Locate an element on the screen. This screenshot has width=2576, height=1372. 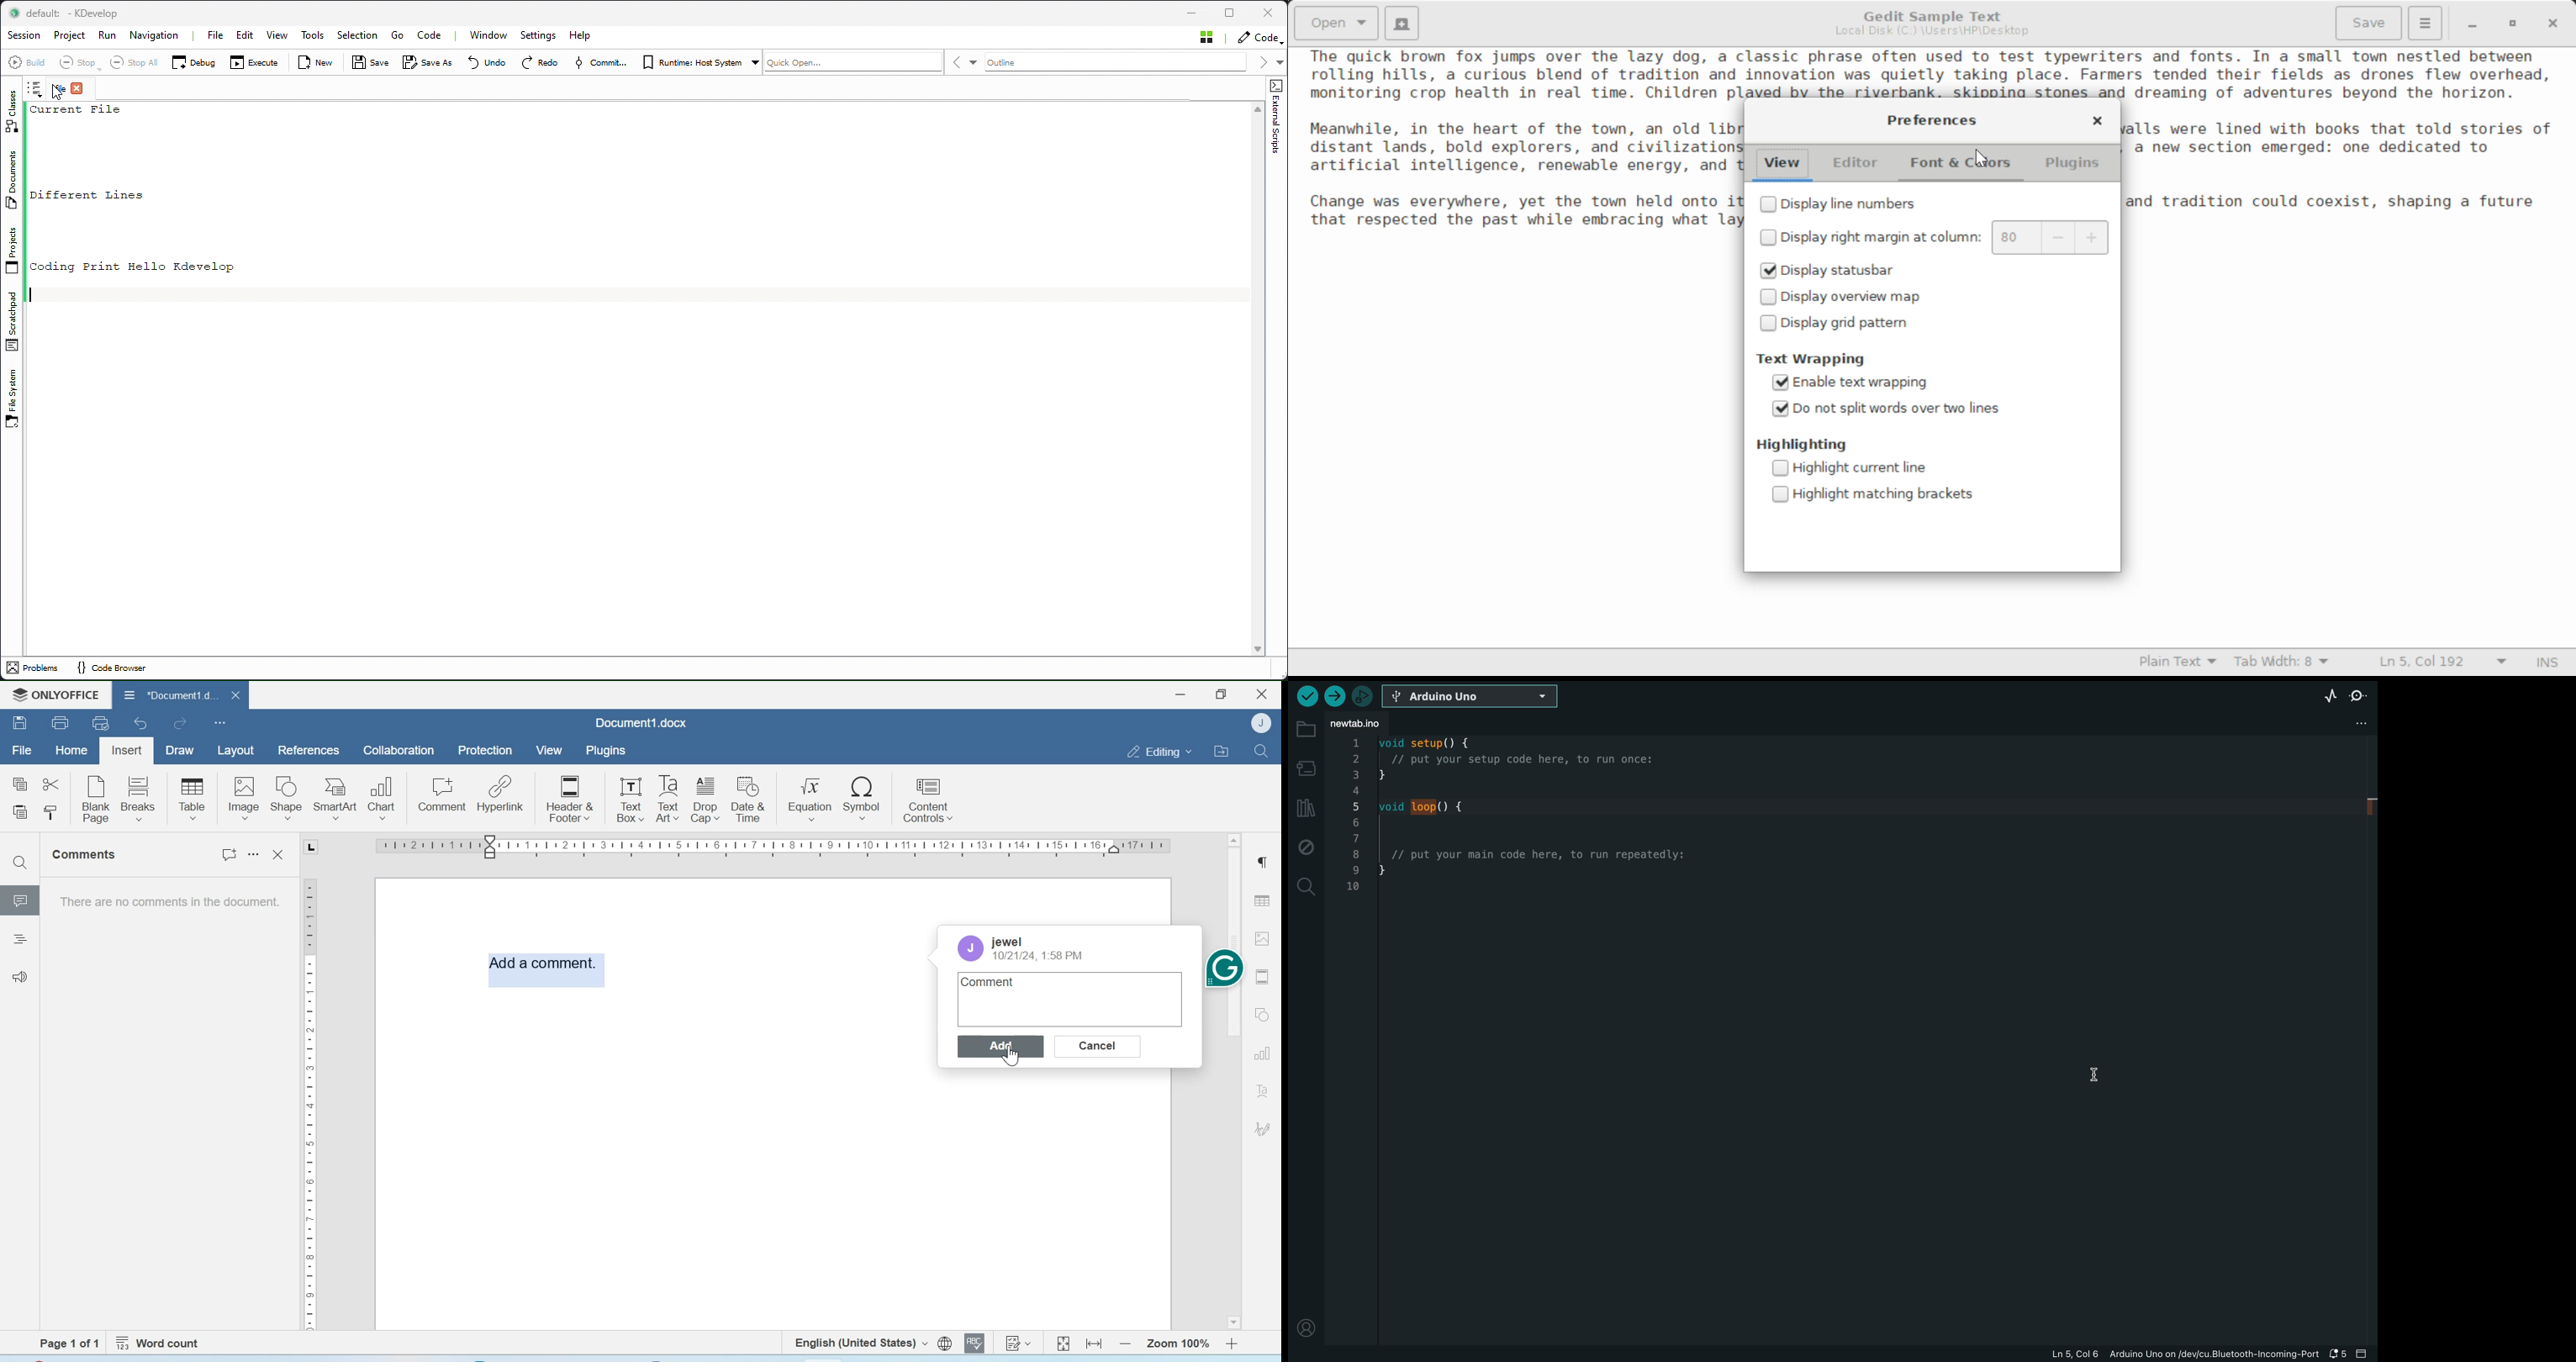
Comment icon is located at coordinates (21, 905).